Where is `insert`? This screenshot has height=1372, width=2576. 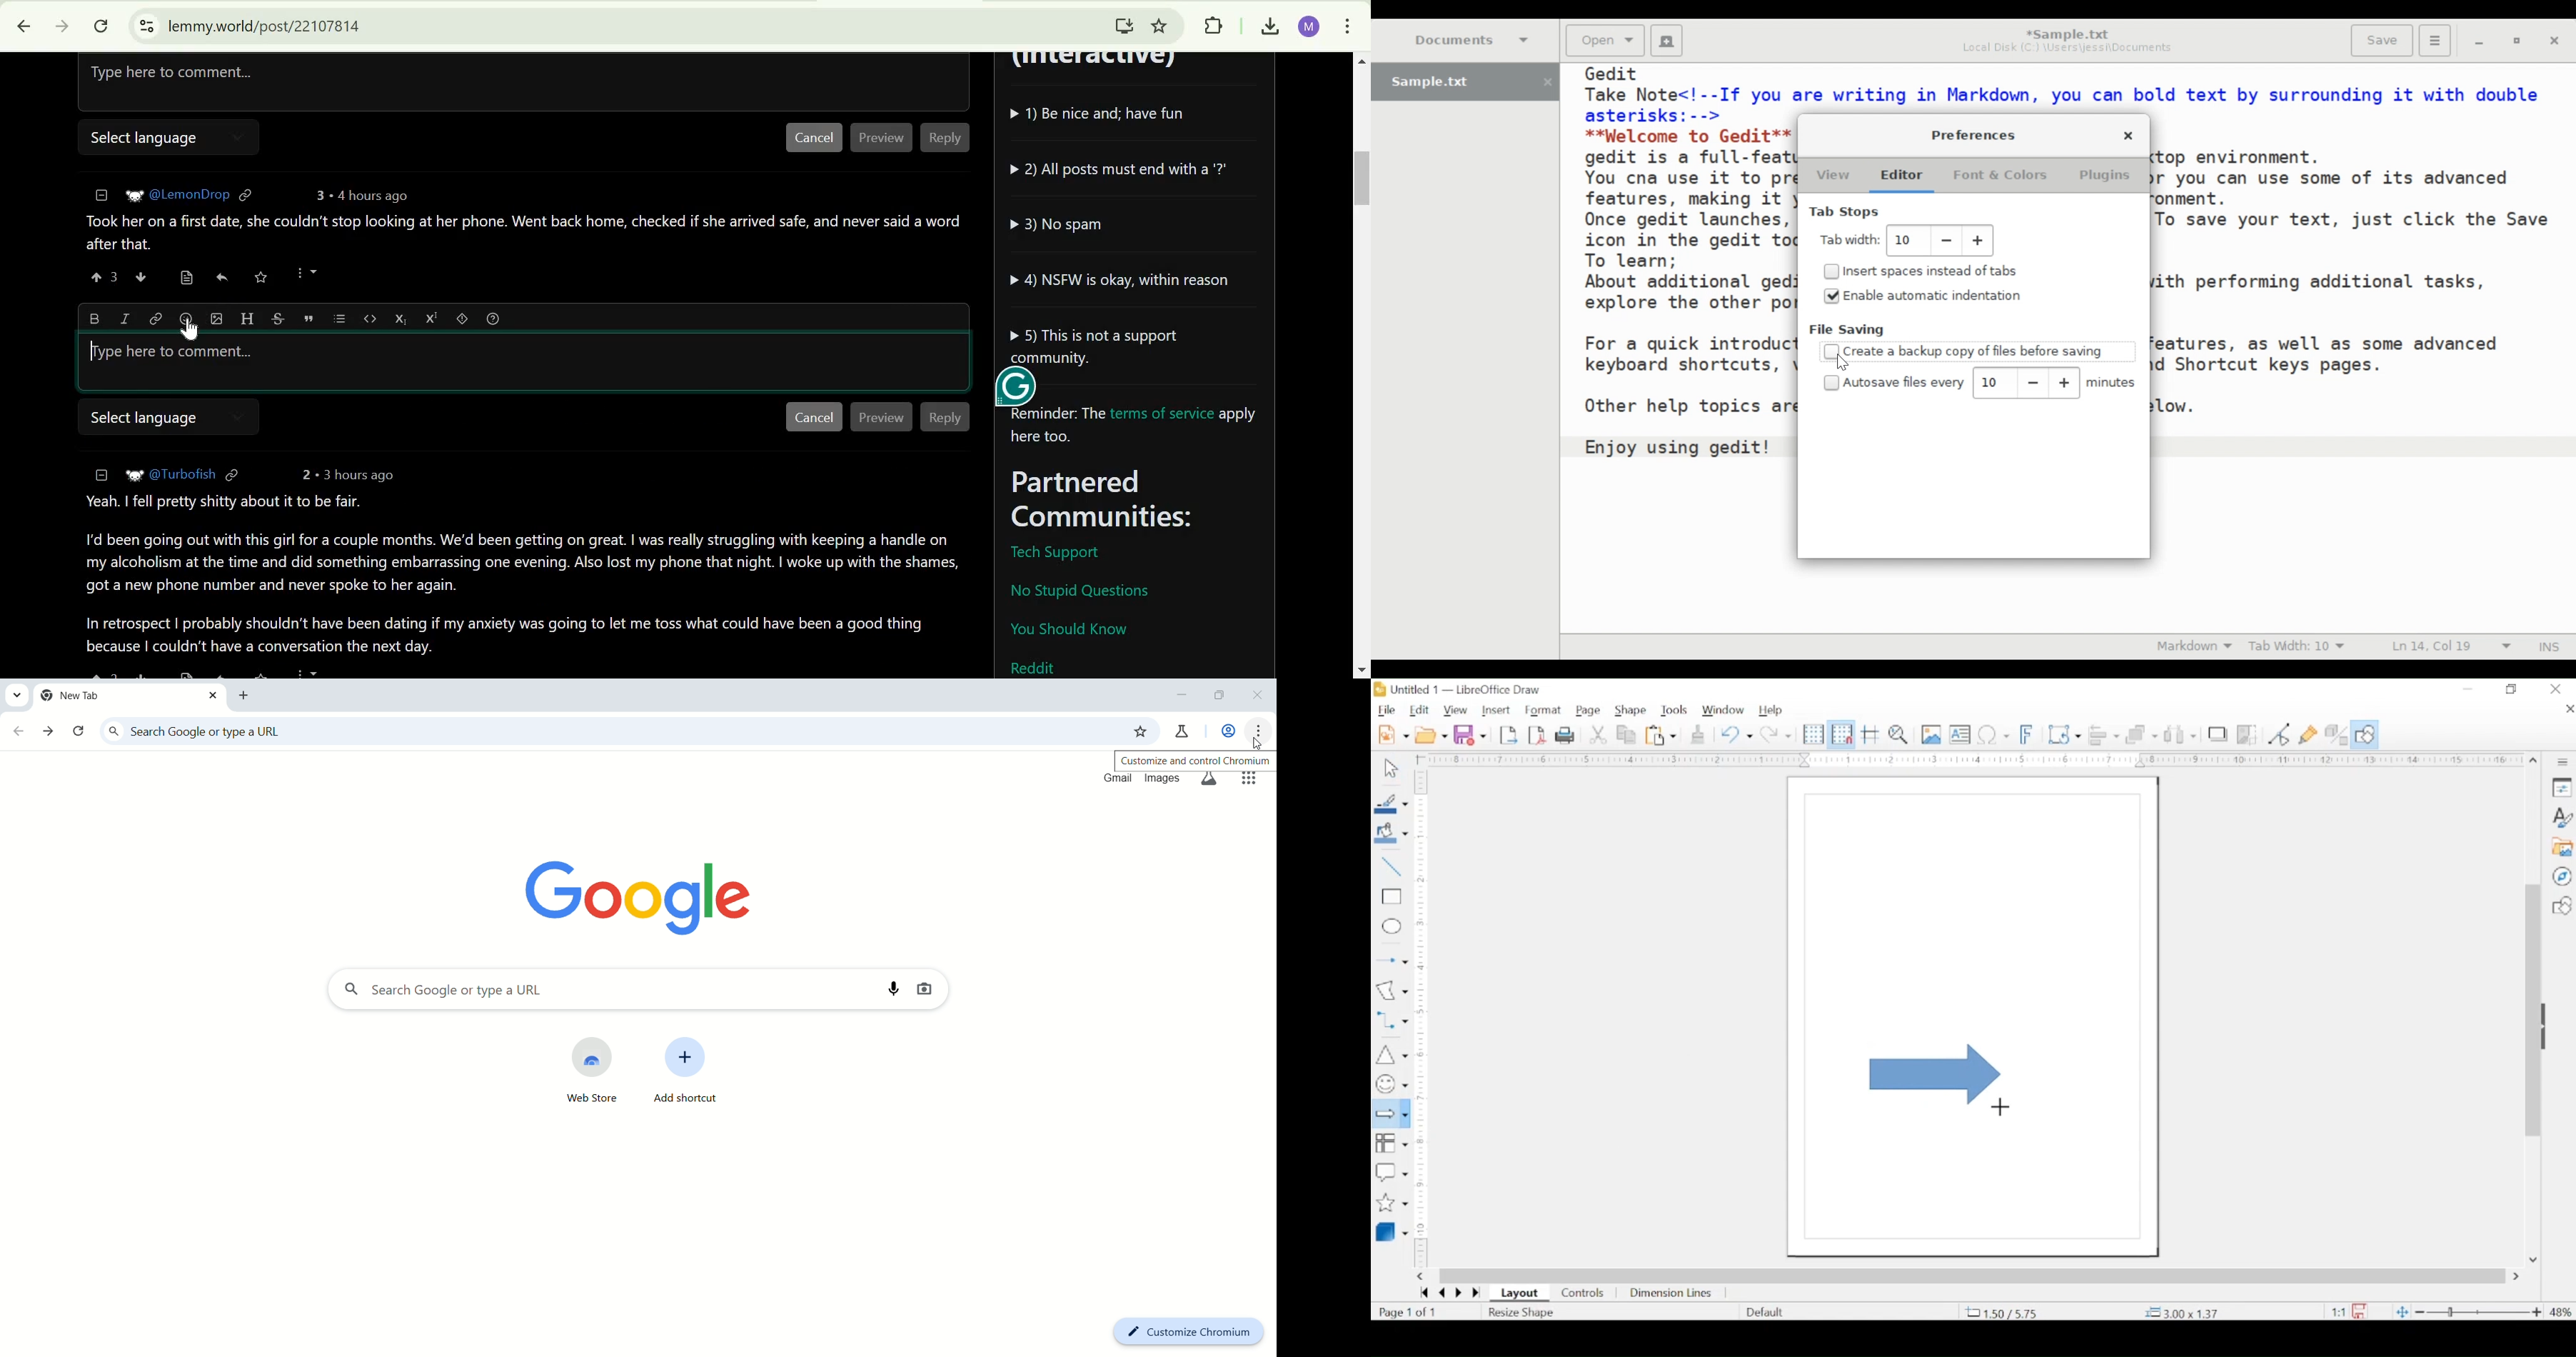
insert is located at coordinates (1496, 710).